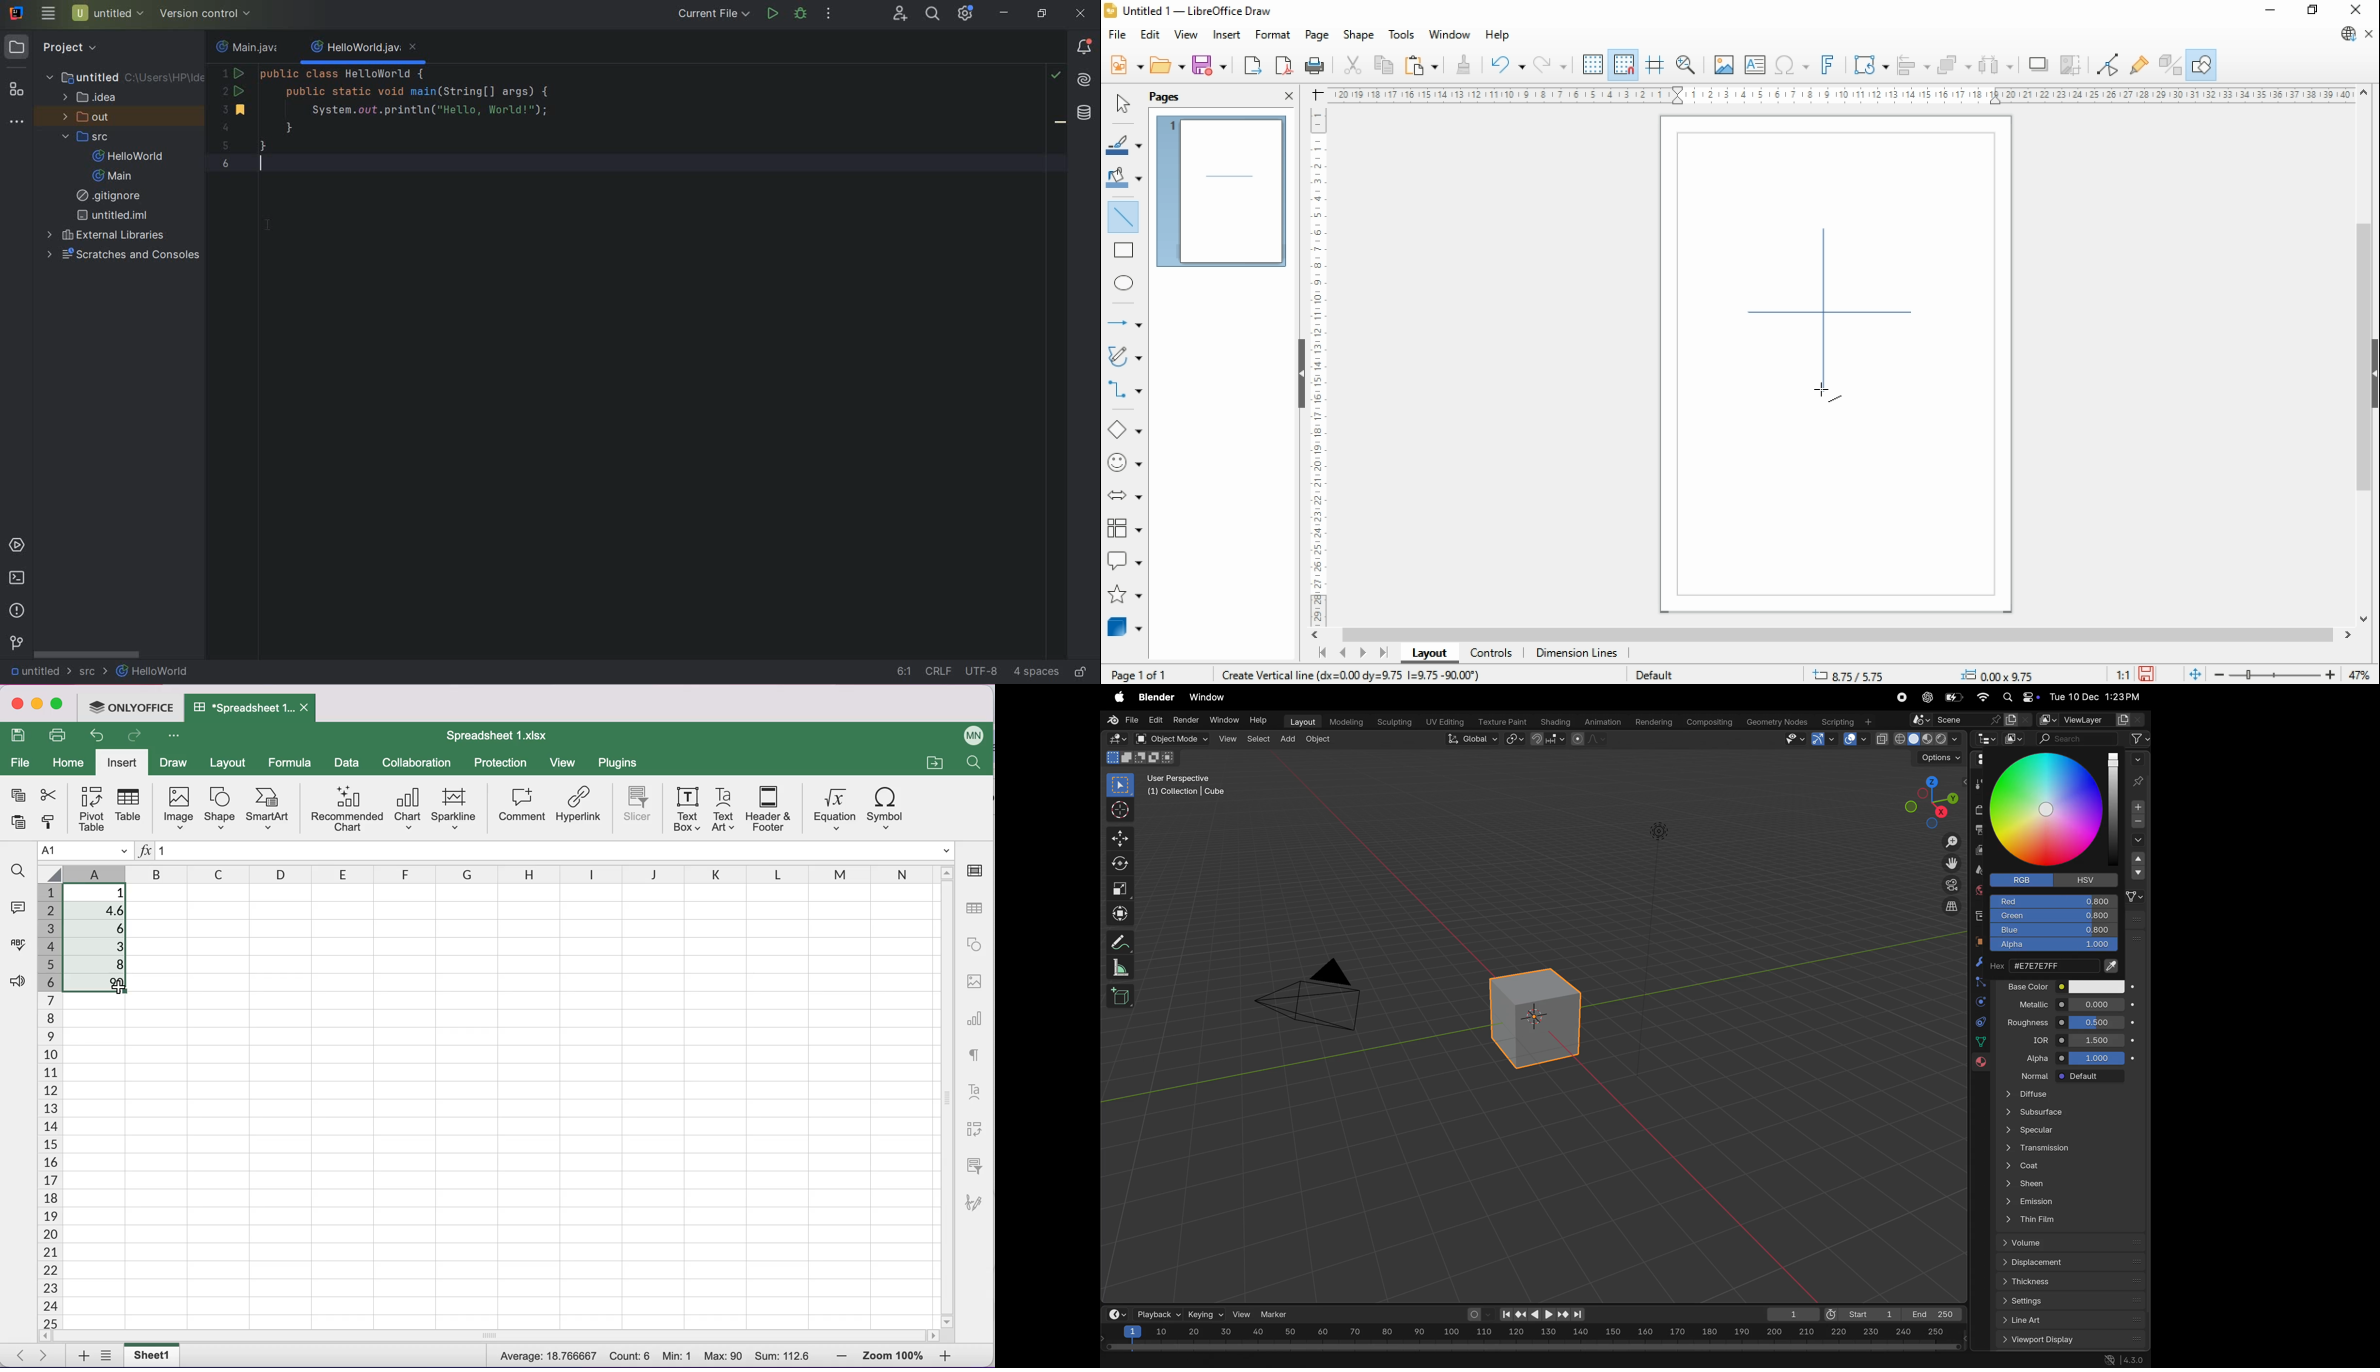 Image resolution: width=2380 pixels, height=1372 pixels. What do you see at coordinates (2000, 675) in the screenshot?
I see `0.00x0.00` at bounding box center [2000, 675].